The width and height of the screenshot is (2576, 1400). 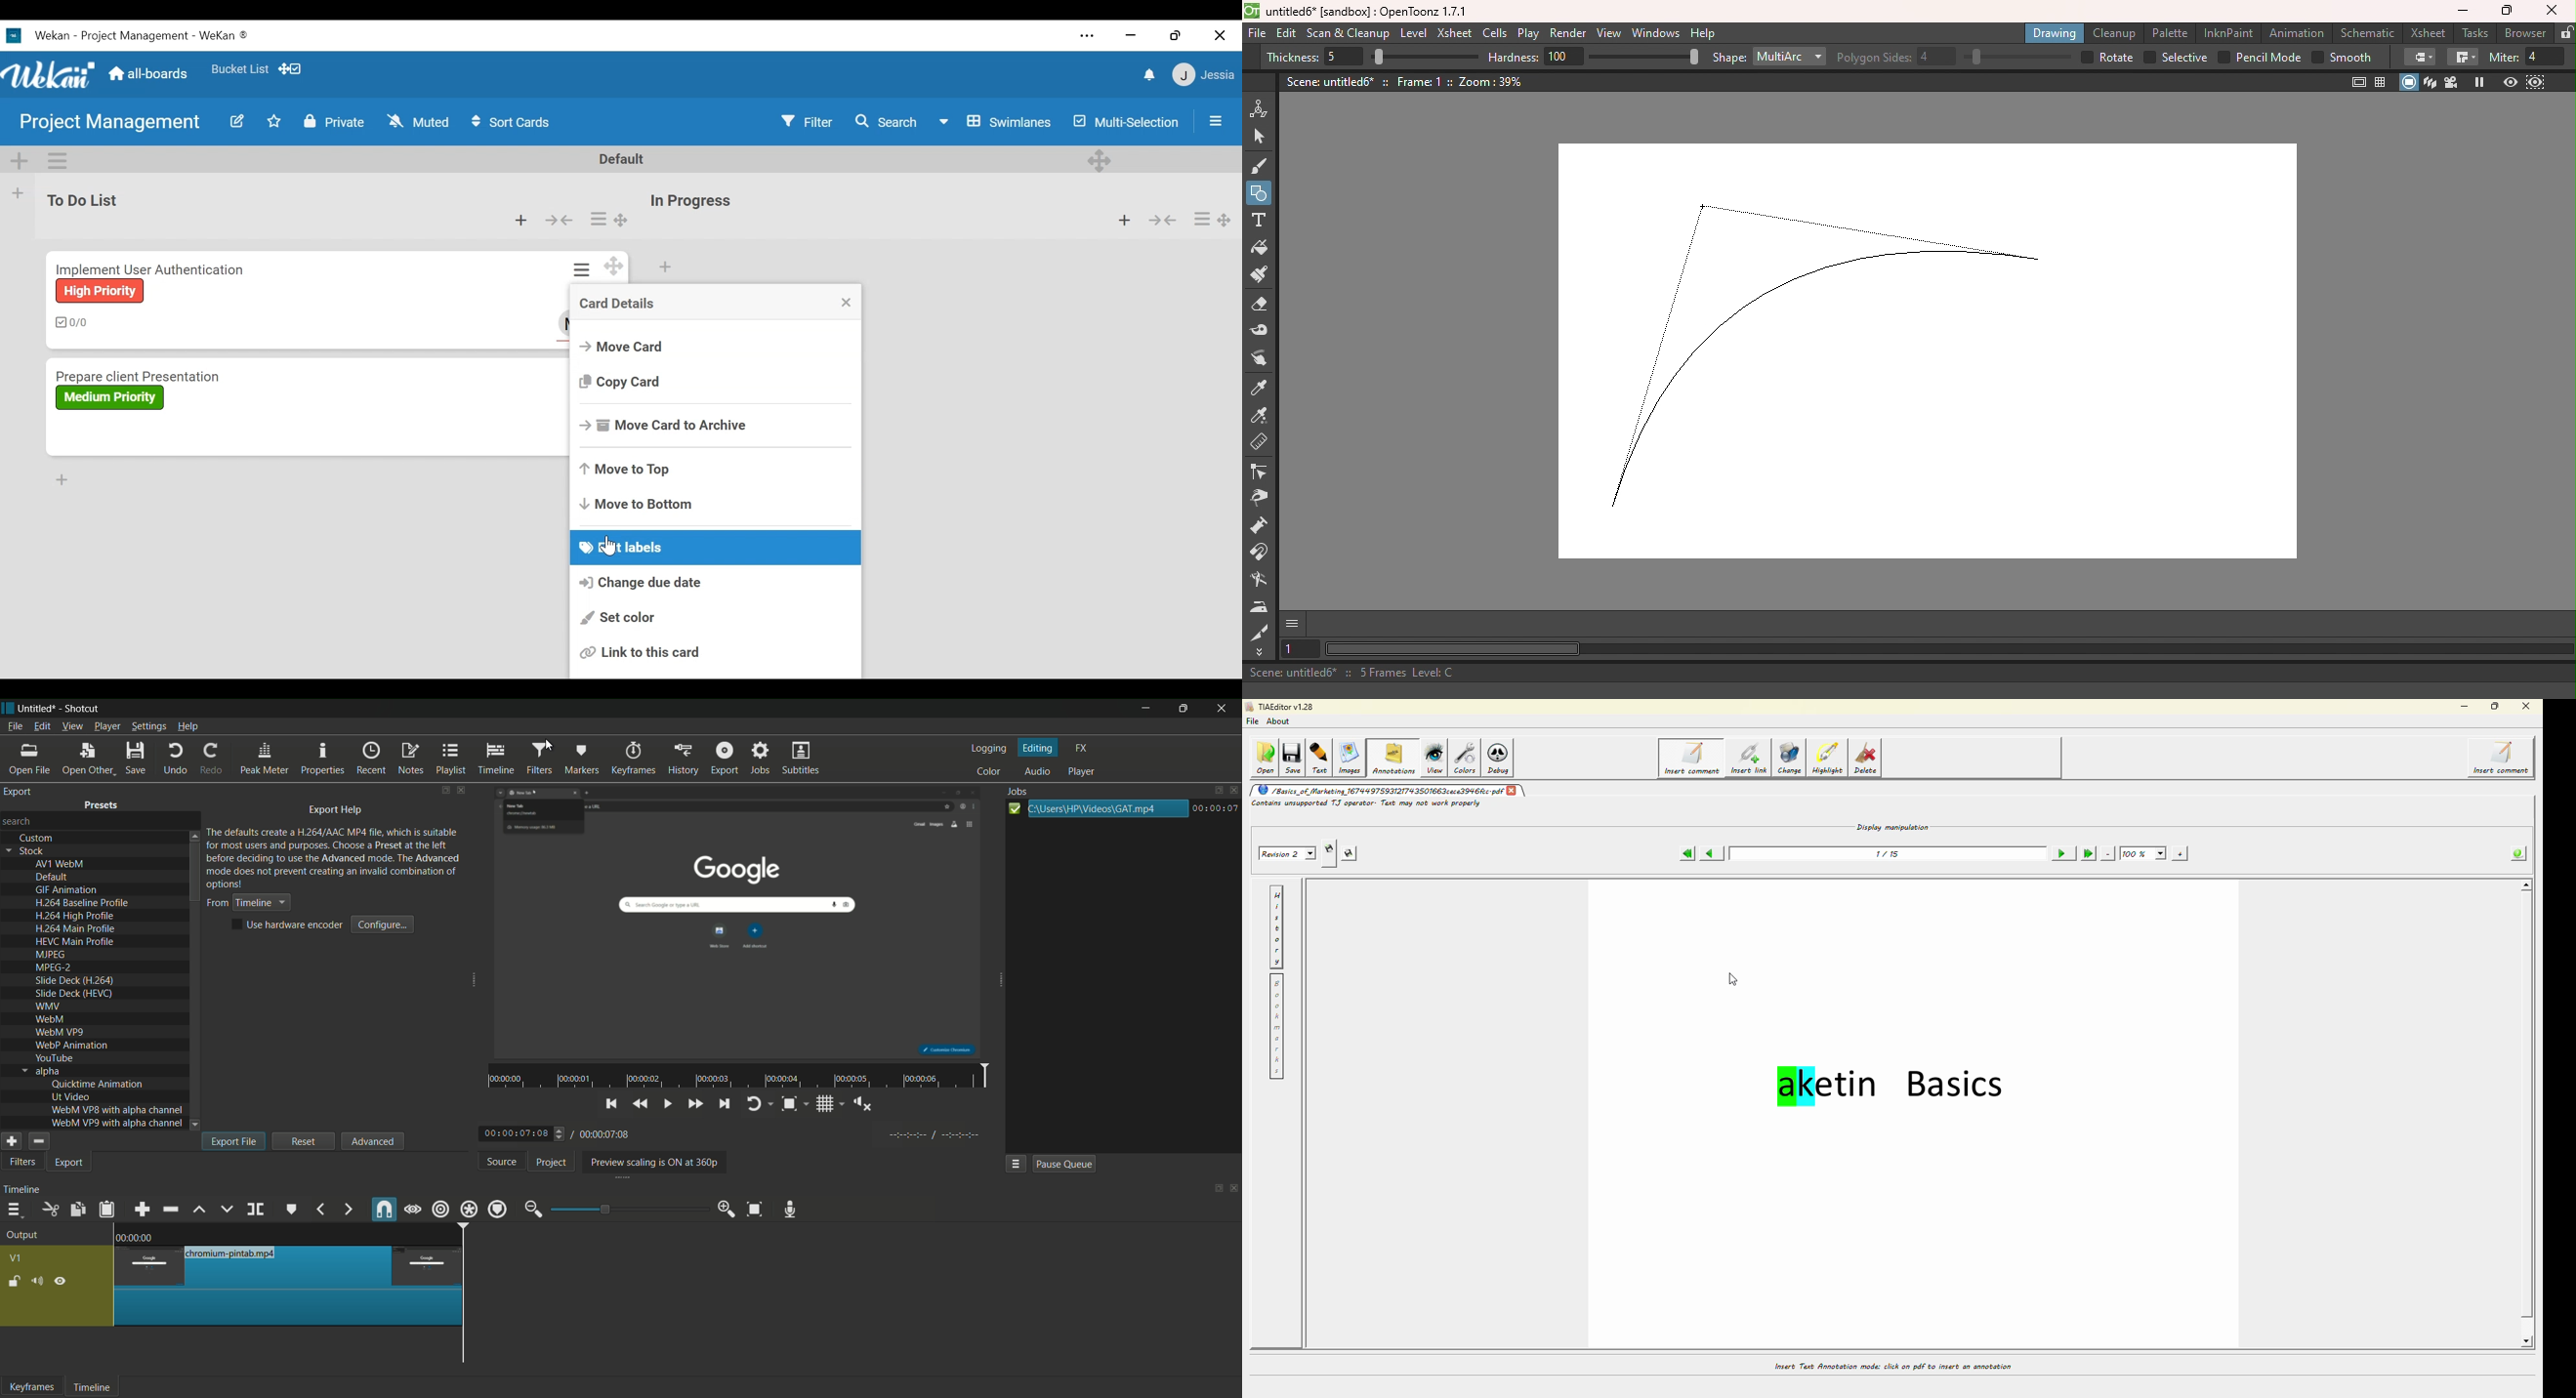 I want to click on properties, so click(x=322, y=759).